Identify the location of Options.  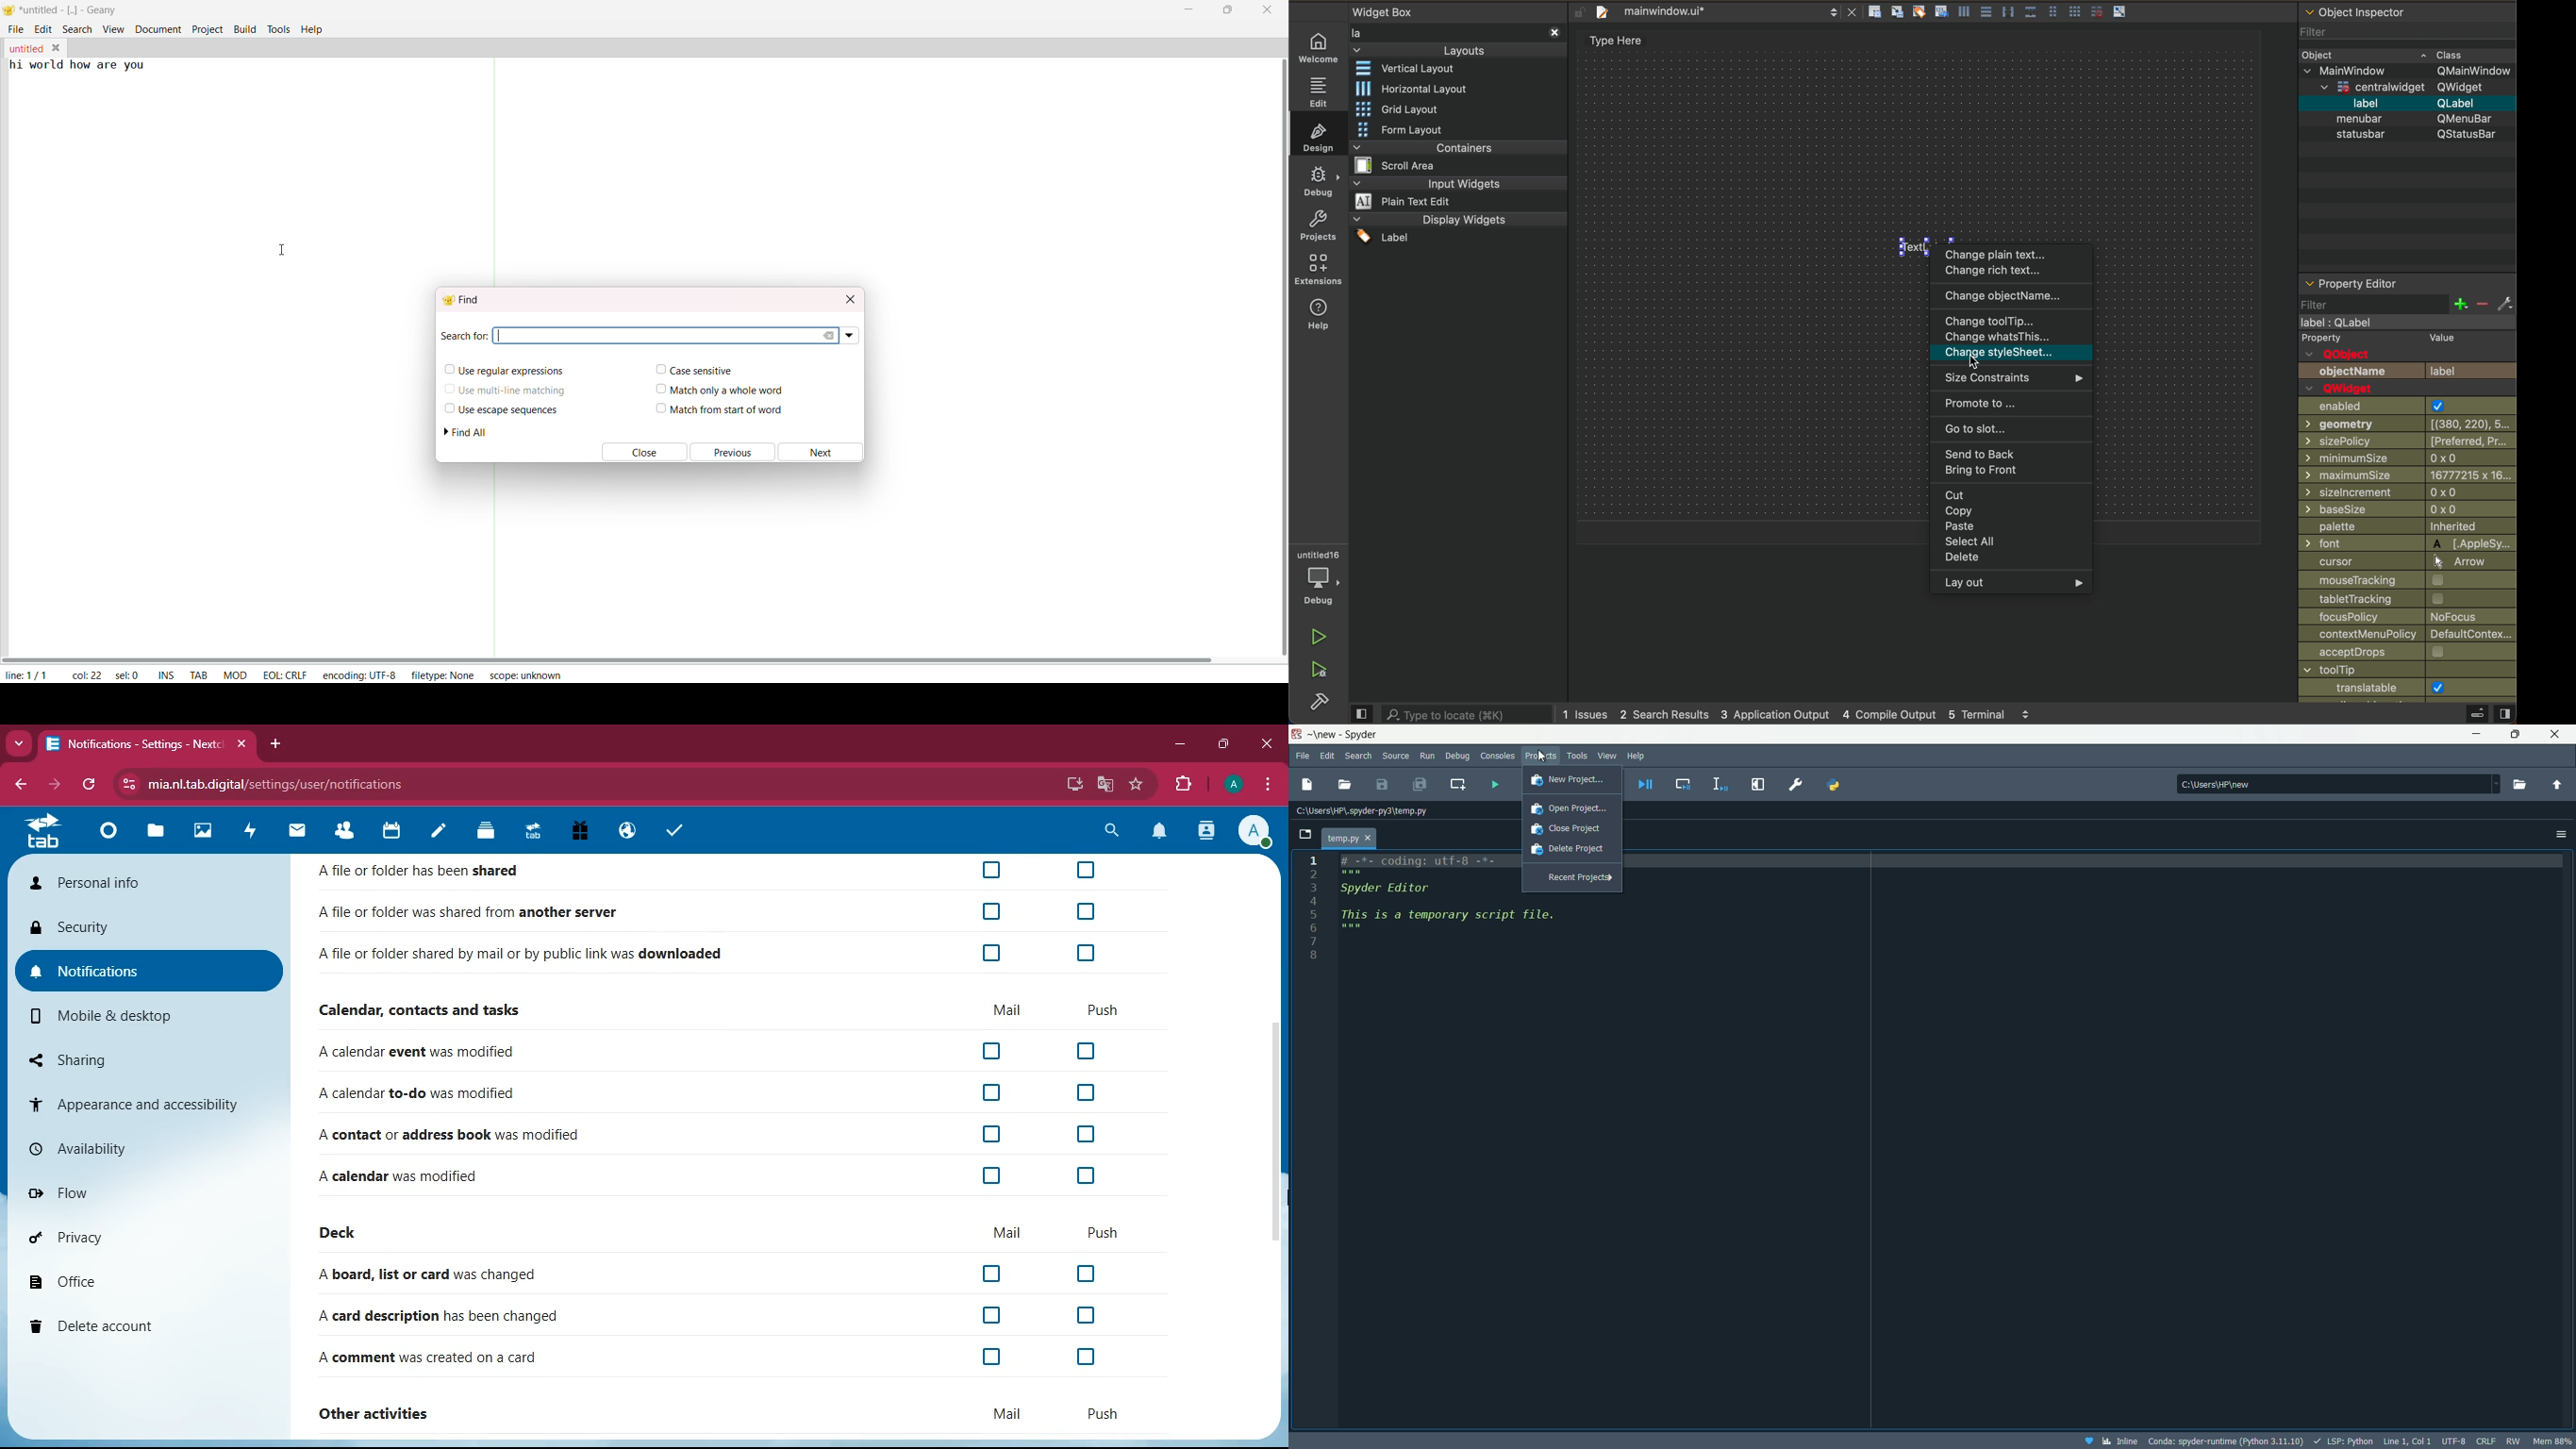
(2557, 830).